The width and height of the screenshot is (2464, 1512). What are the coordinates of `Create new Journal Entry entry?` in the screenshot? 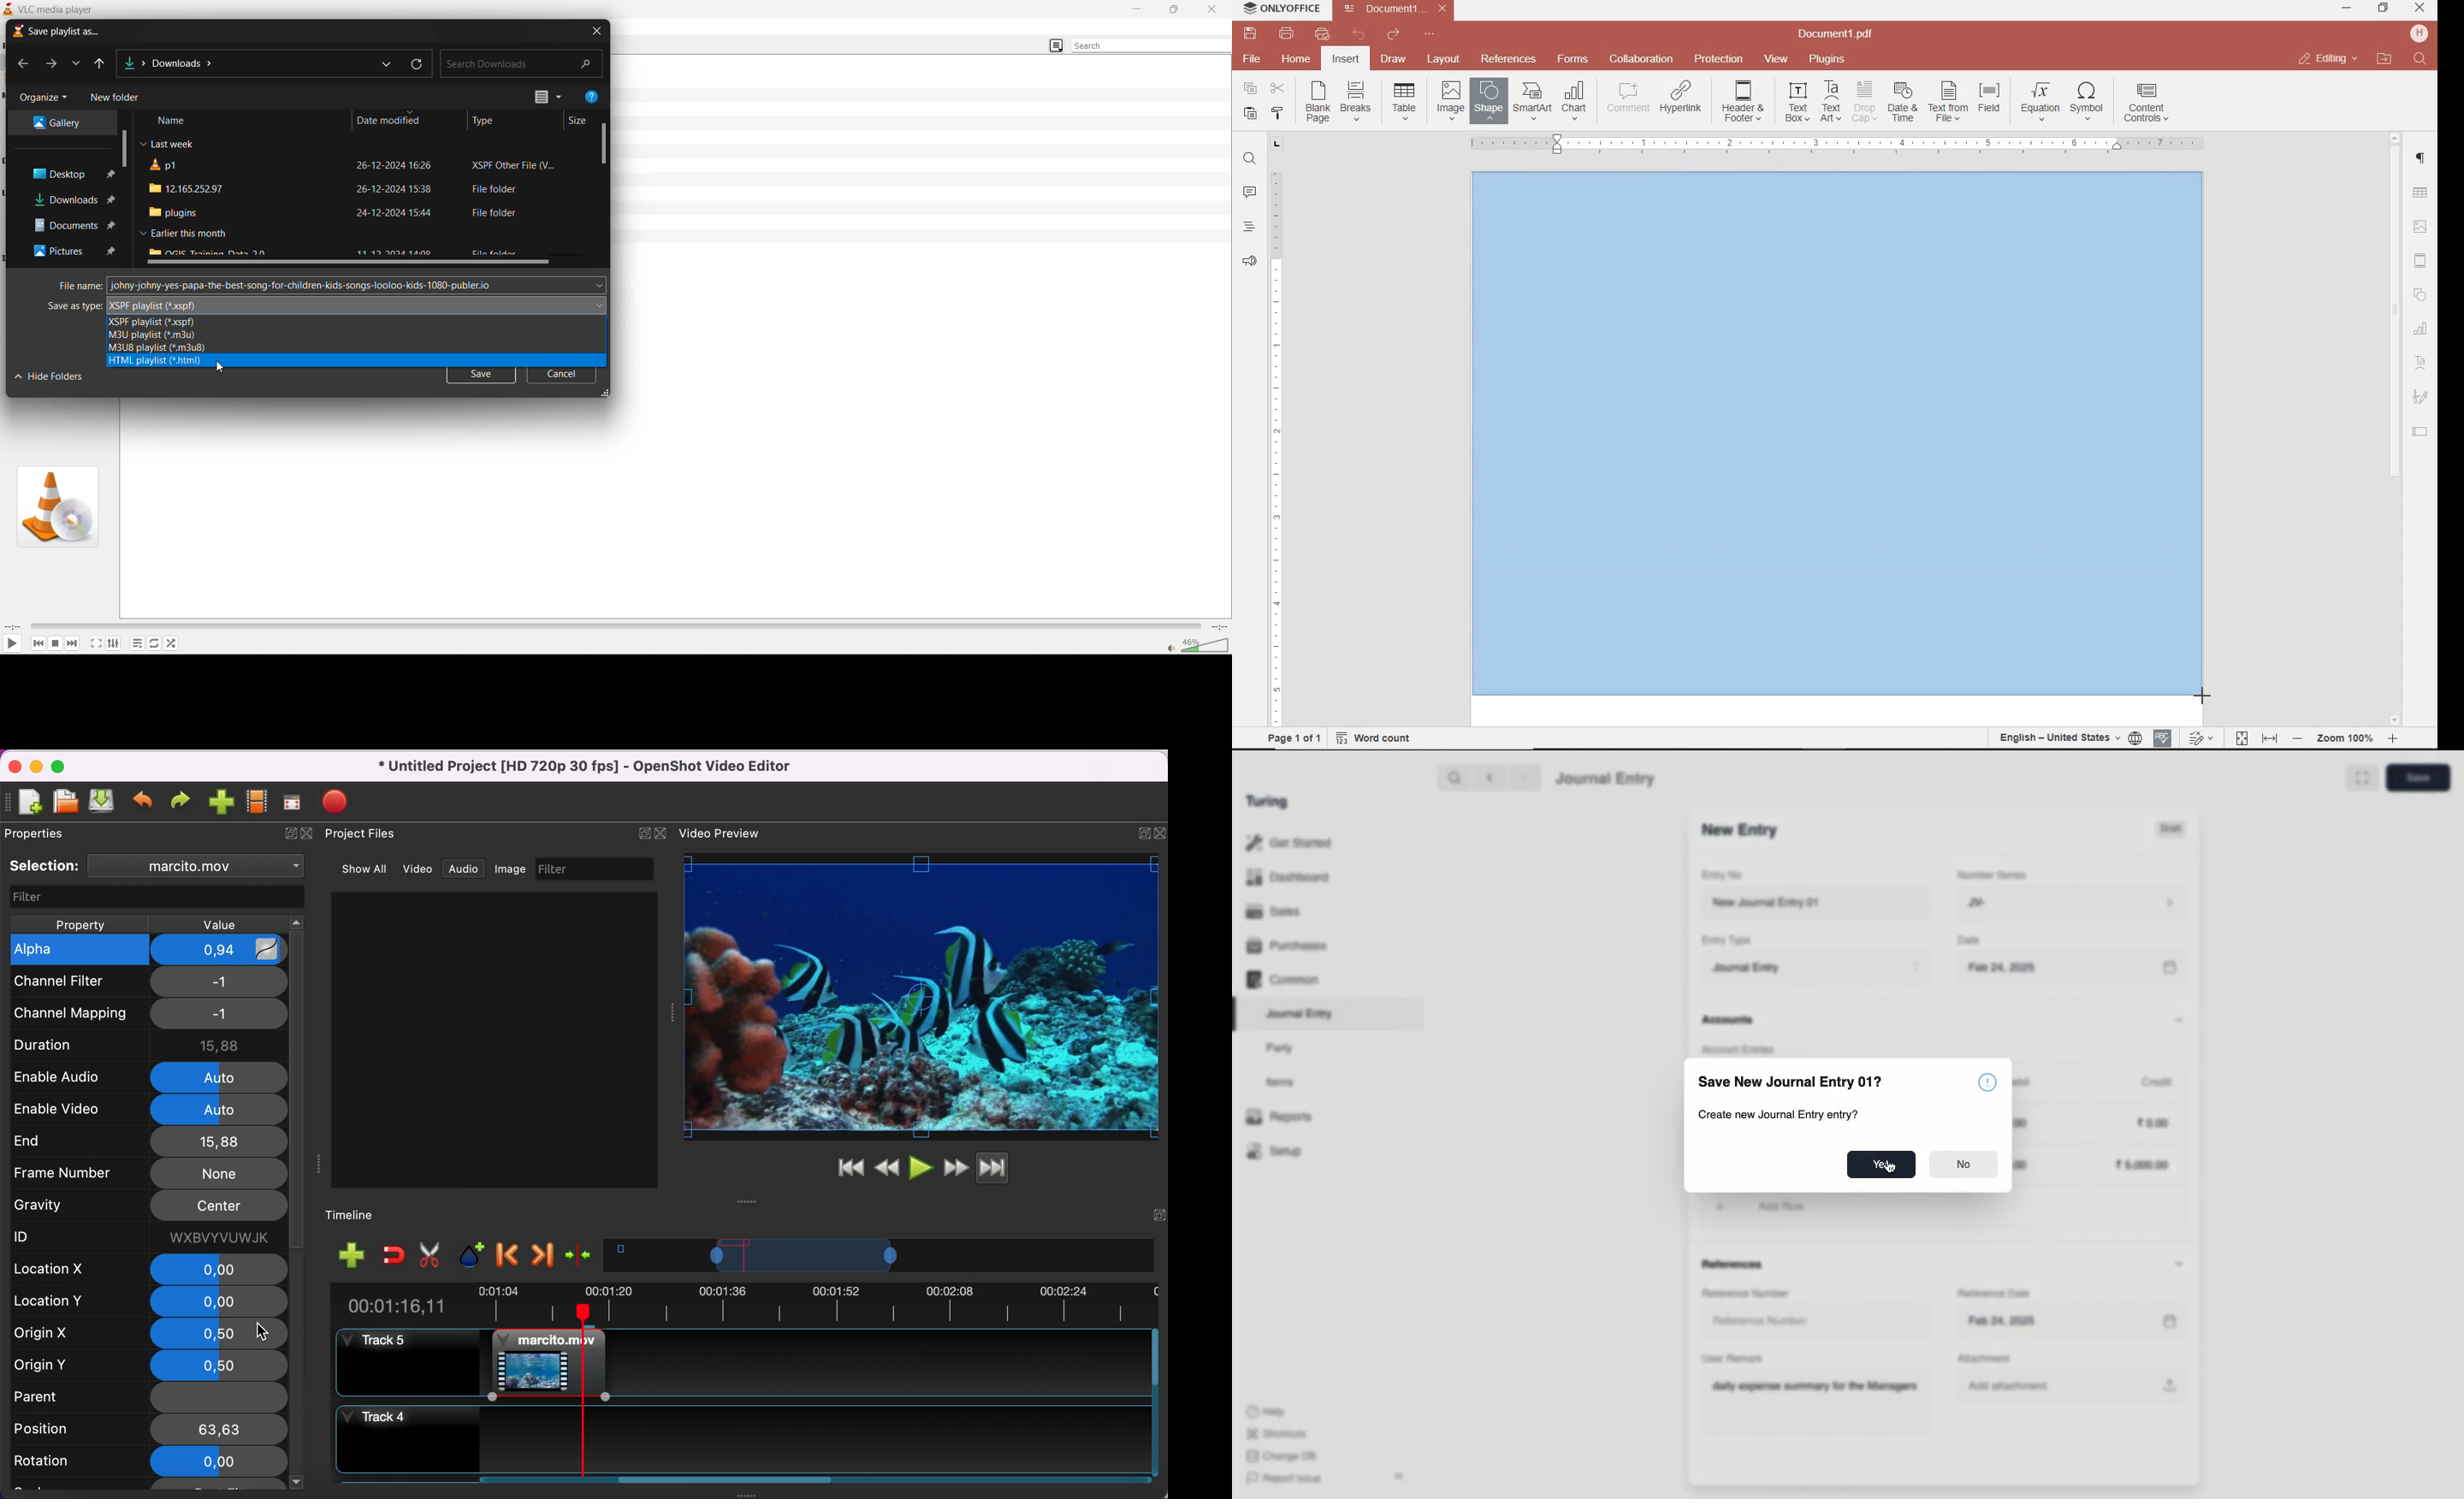 It's located at (1779, 1115).